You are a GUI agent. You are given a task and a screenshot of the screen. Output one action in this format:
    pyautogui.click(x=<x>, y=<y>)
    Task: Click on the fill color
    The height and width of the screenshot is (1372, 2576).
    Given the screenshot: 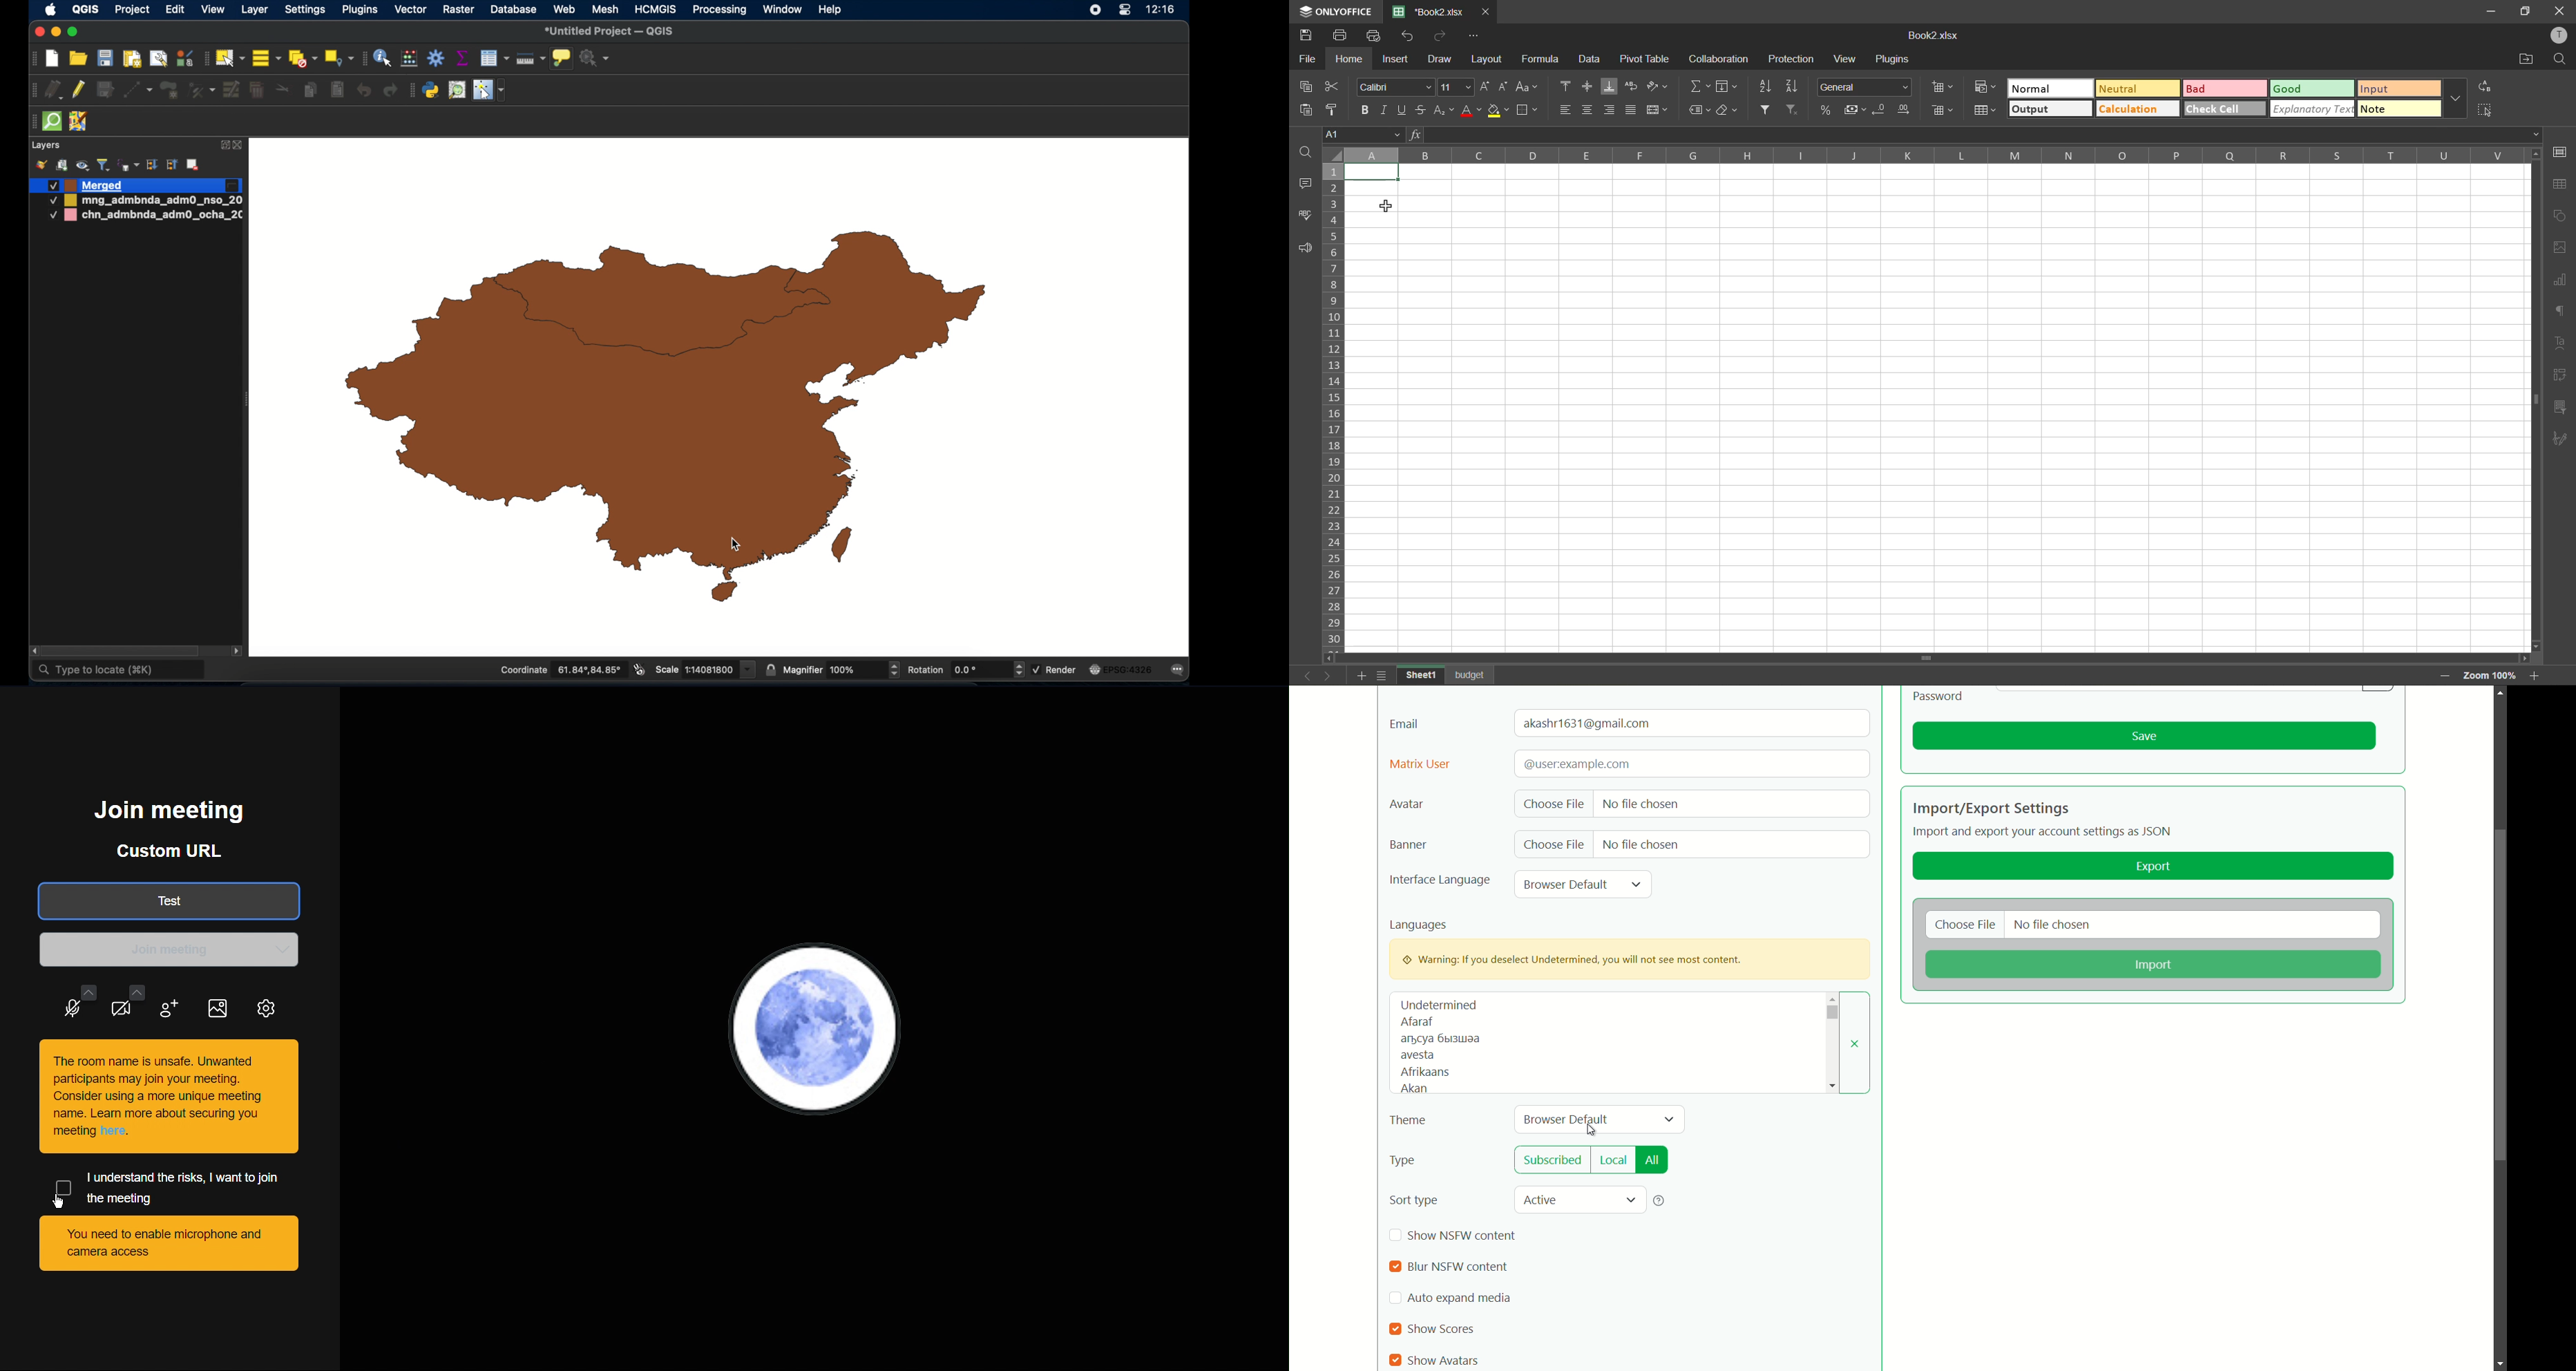 What is the action you would take?
    pyautogui.click(x=1498, y=111)
    